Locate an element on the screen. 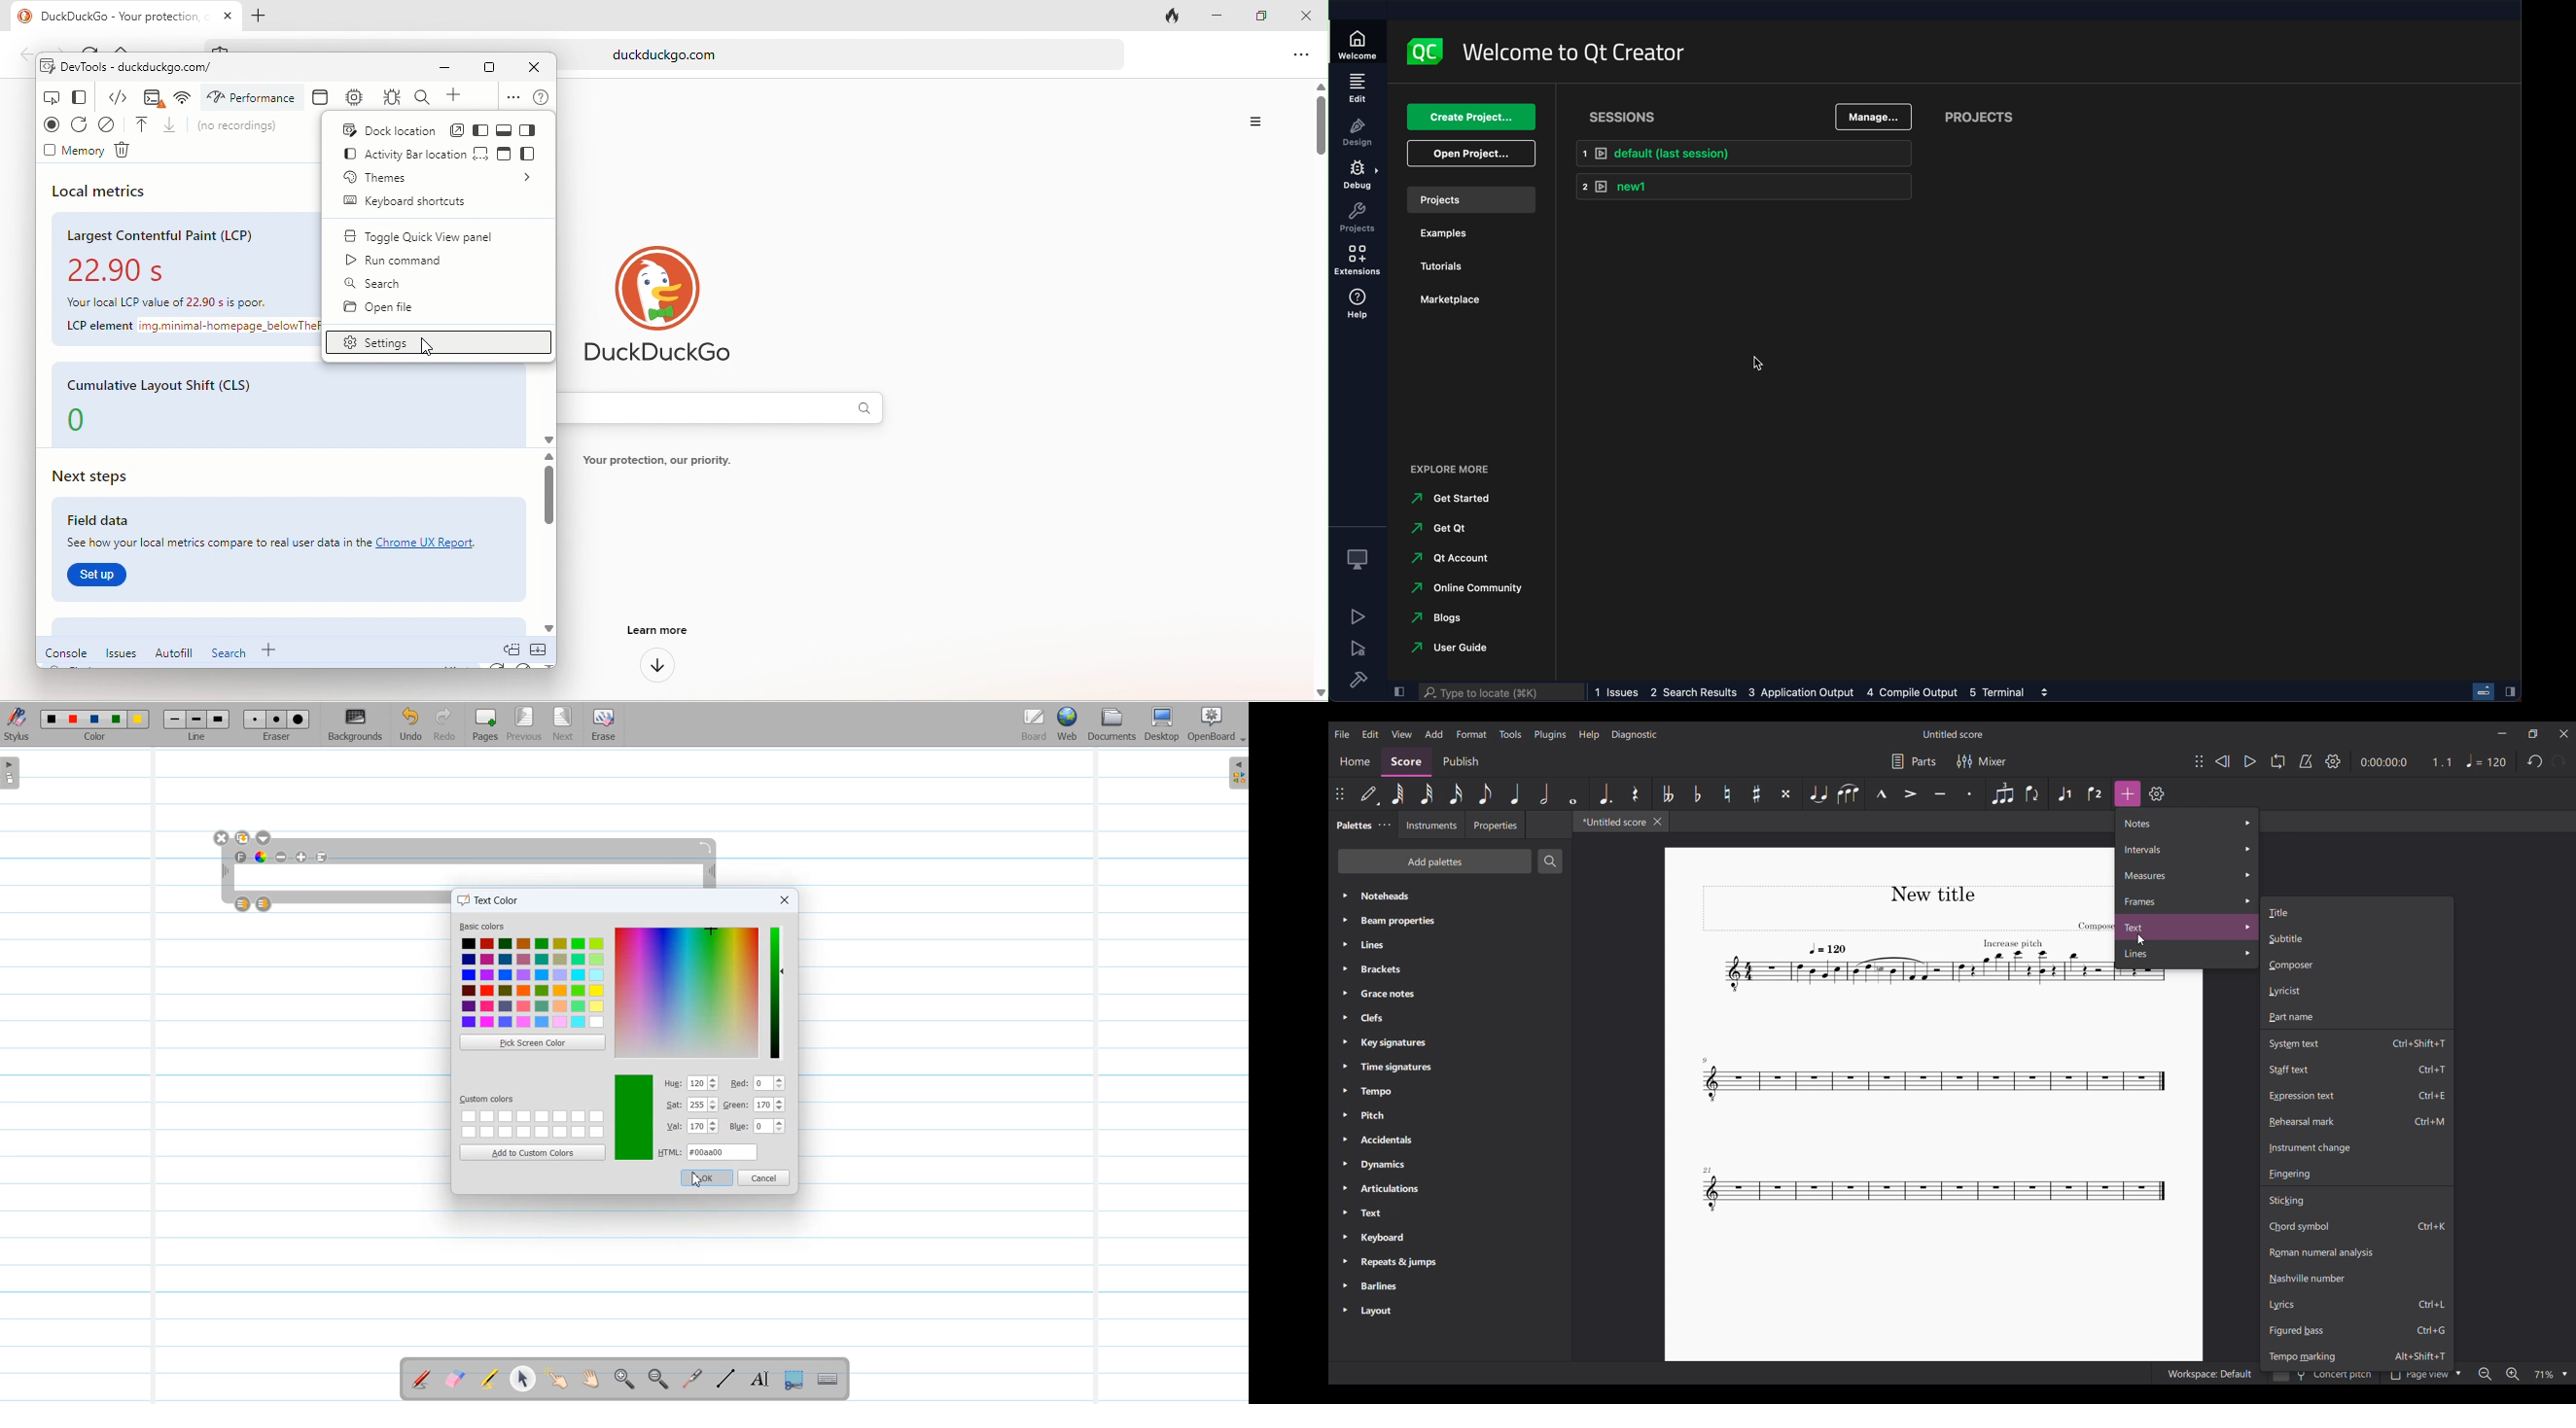  Publish section is located at coordinates (1461, 762).